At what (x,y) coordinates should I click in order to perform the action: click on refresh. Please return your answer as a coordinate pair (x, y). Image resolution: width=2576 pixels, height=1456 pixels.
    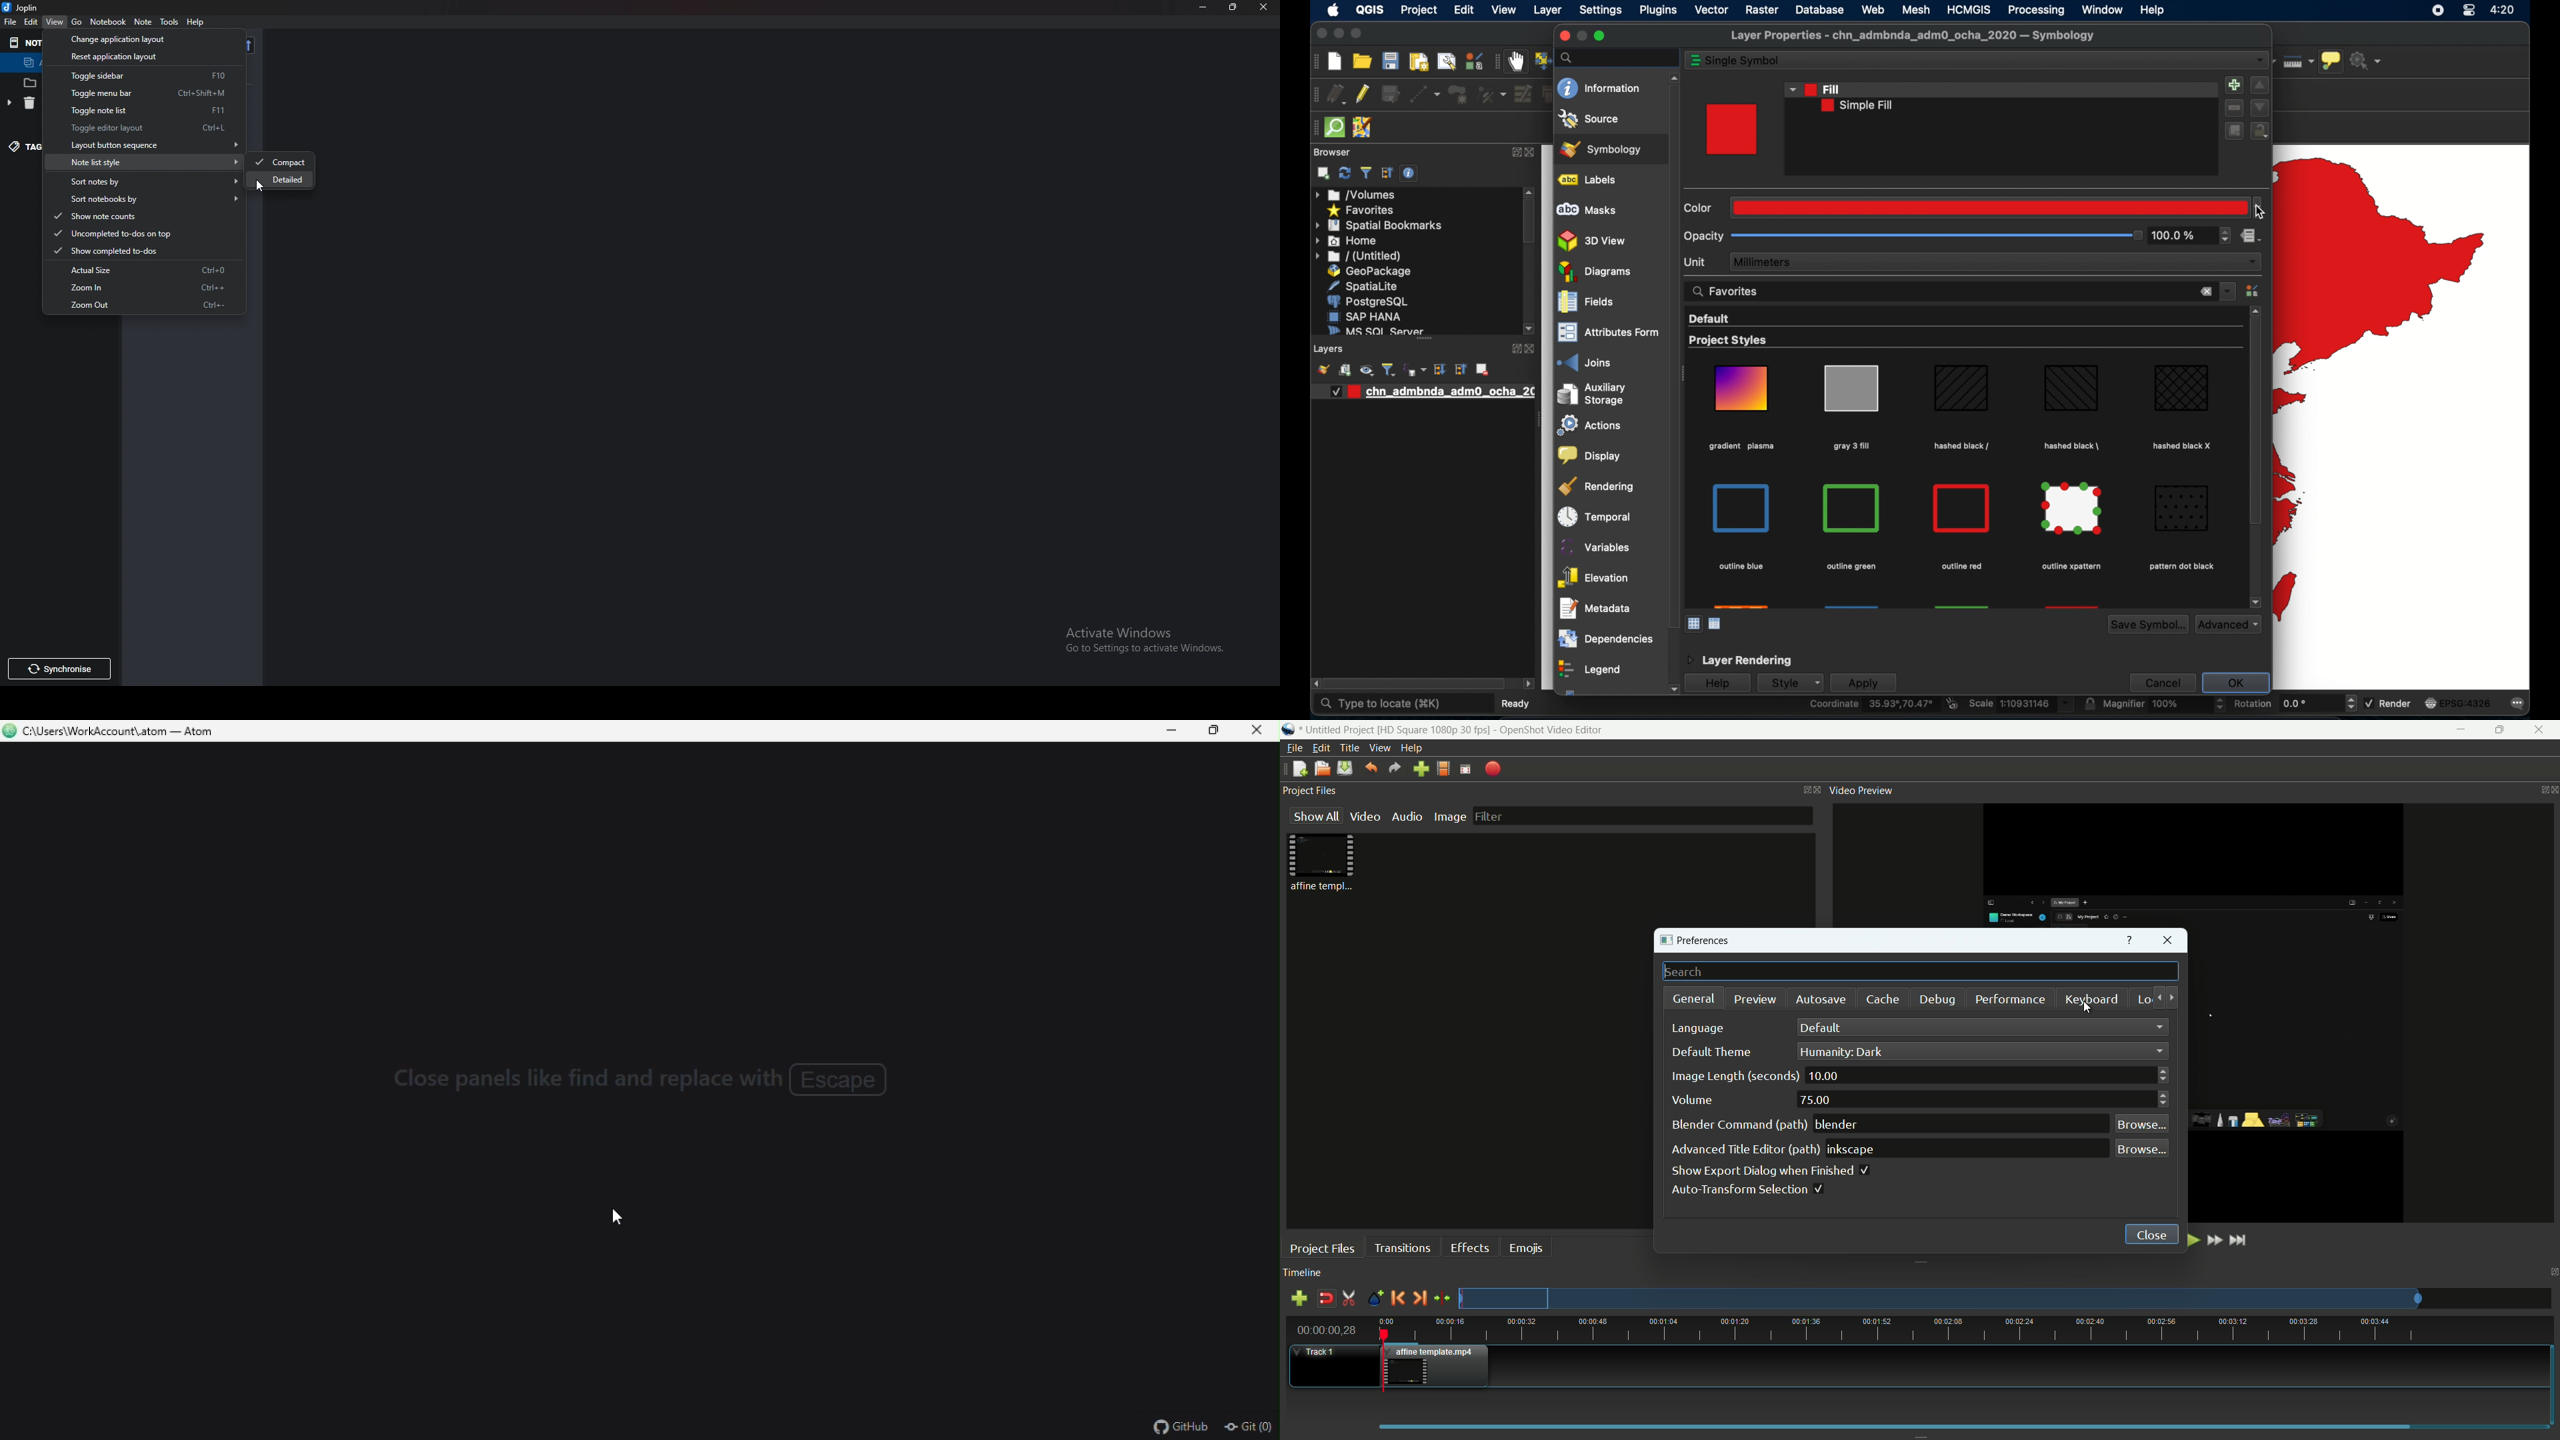
    Looking at the image, I should click on (1345, 173).